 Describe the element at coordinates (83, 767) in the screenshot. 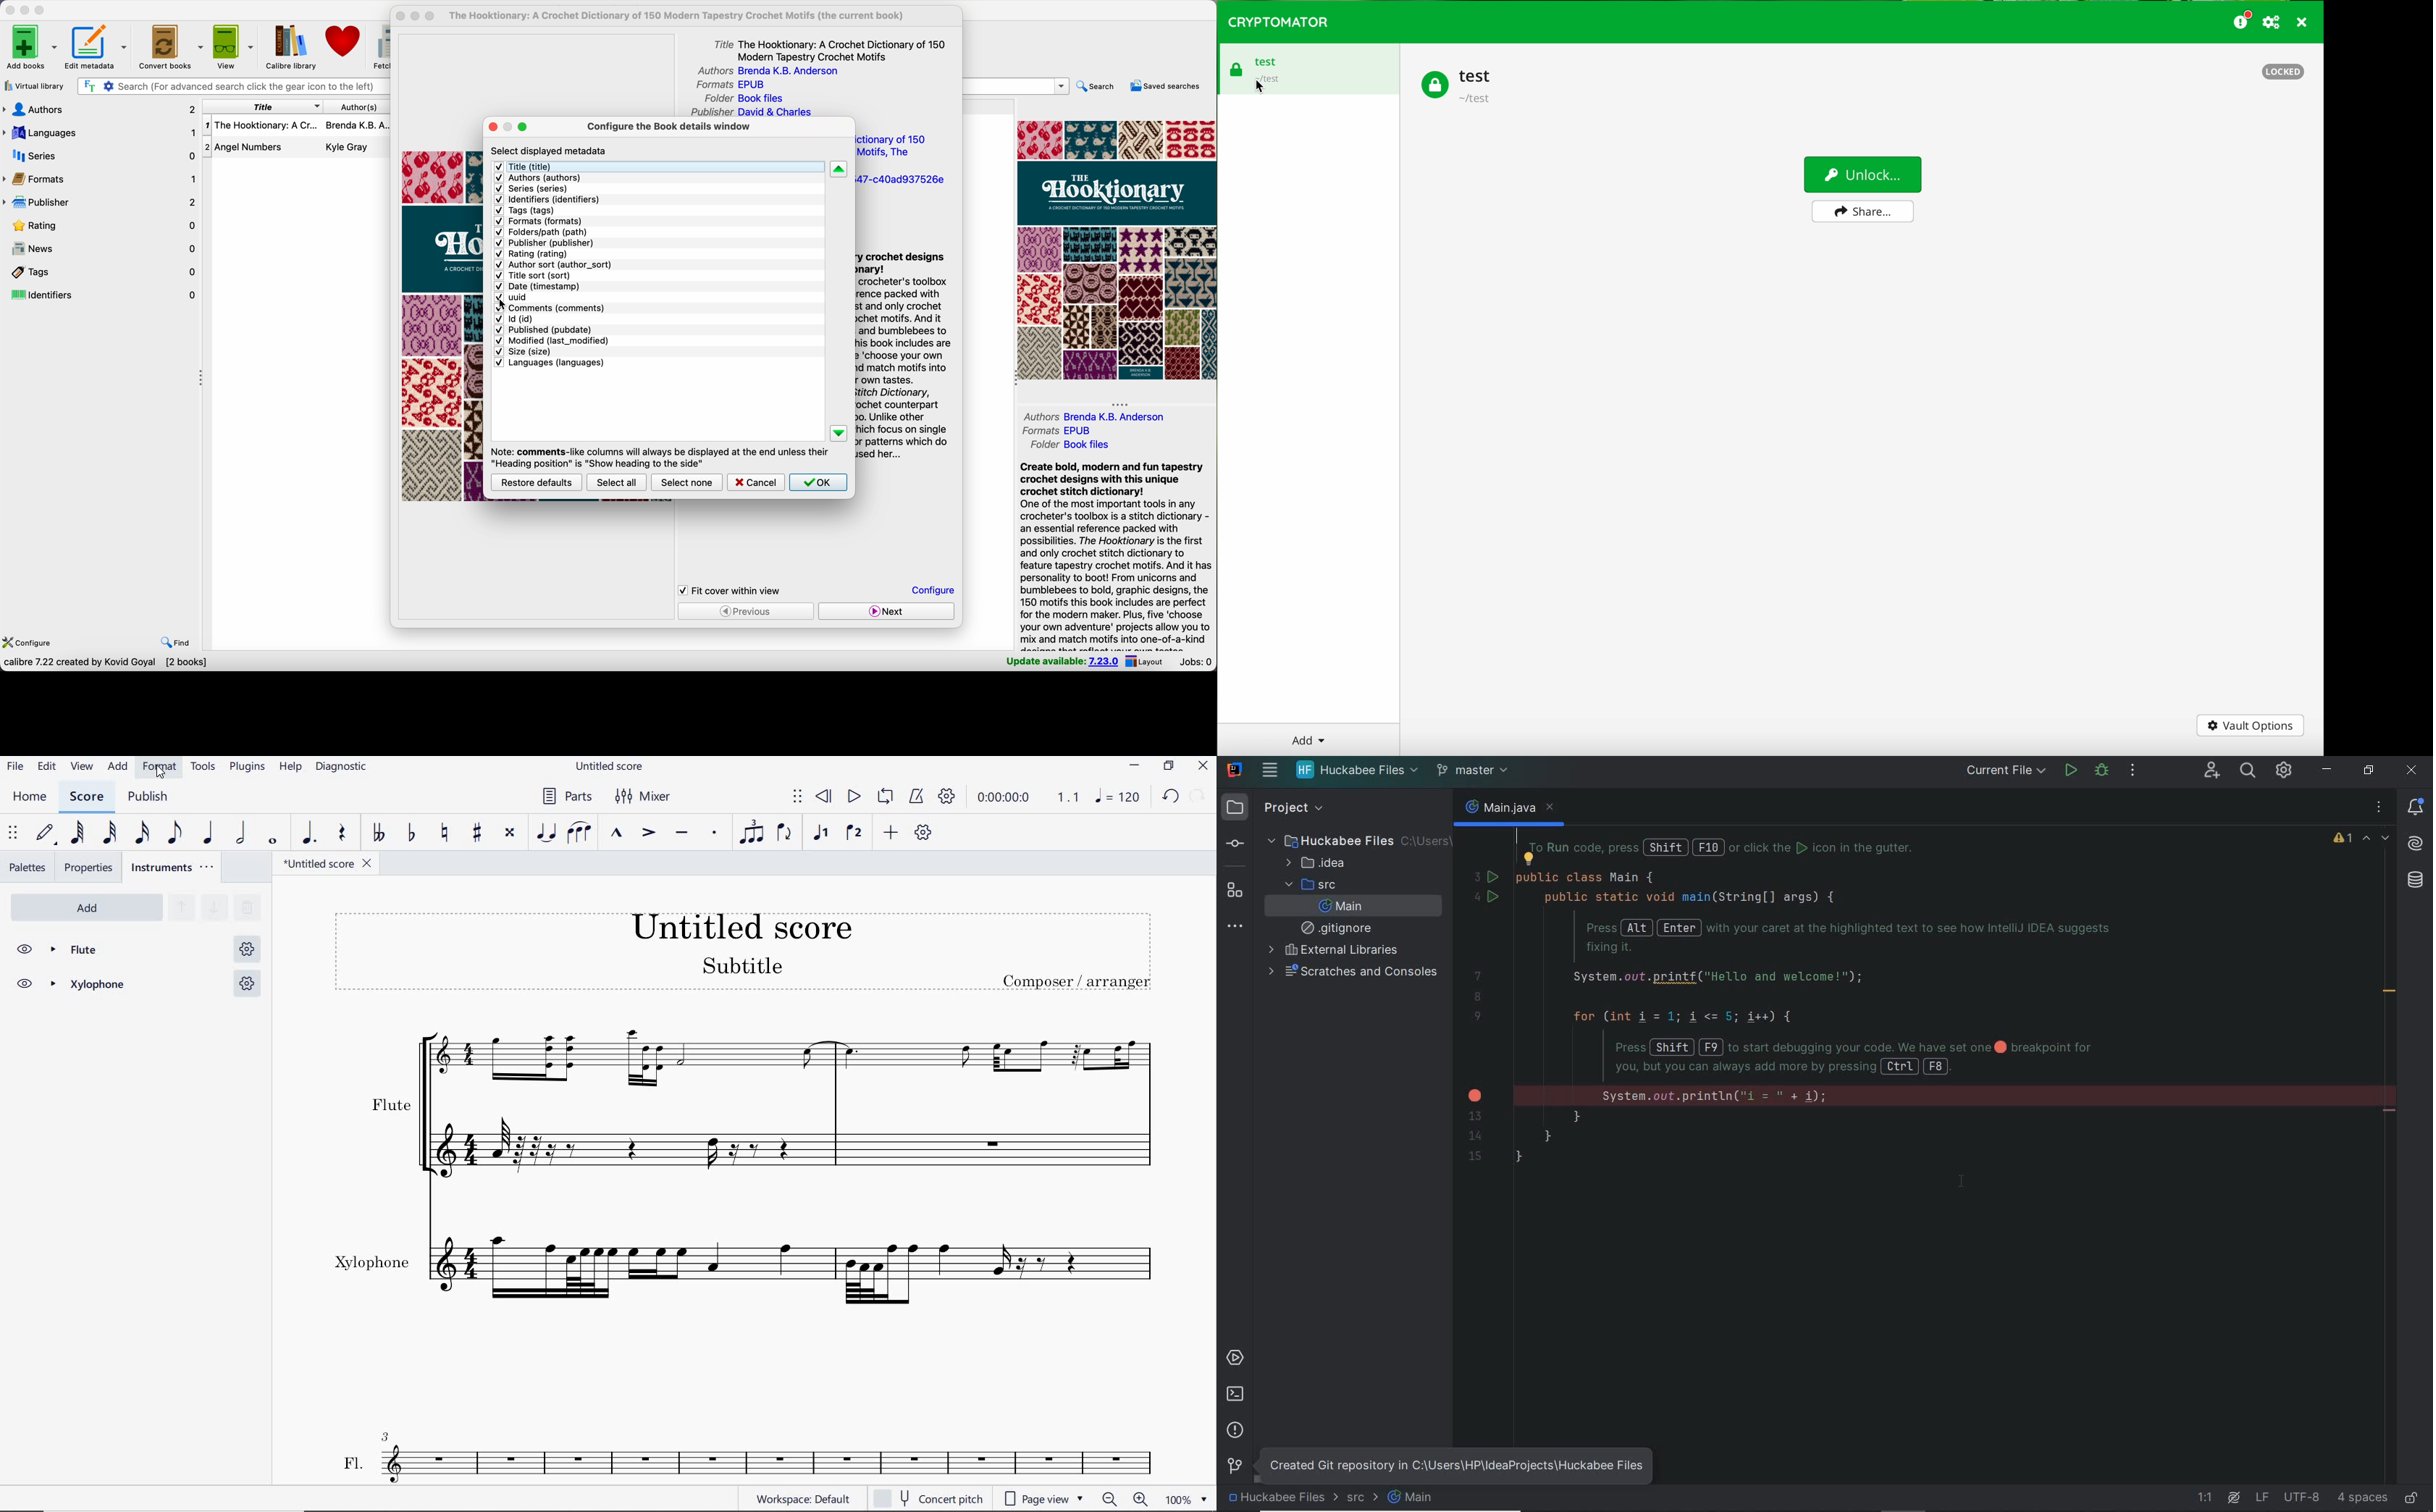

I see `VIEW` at that location.